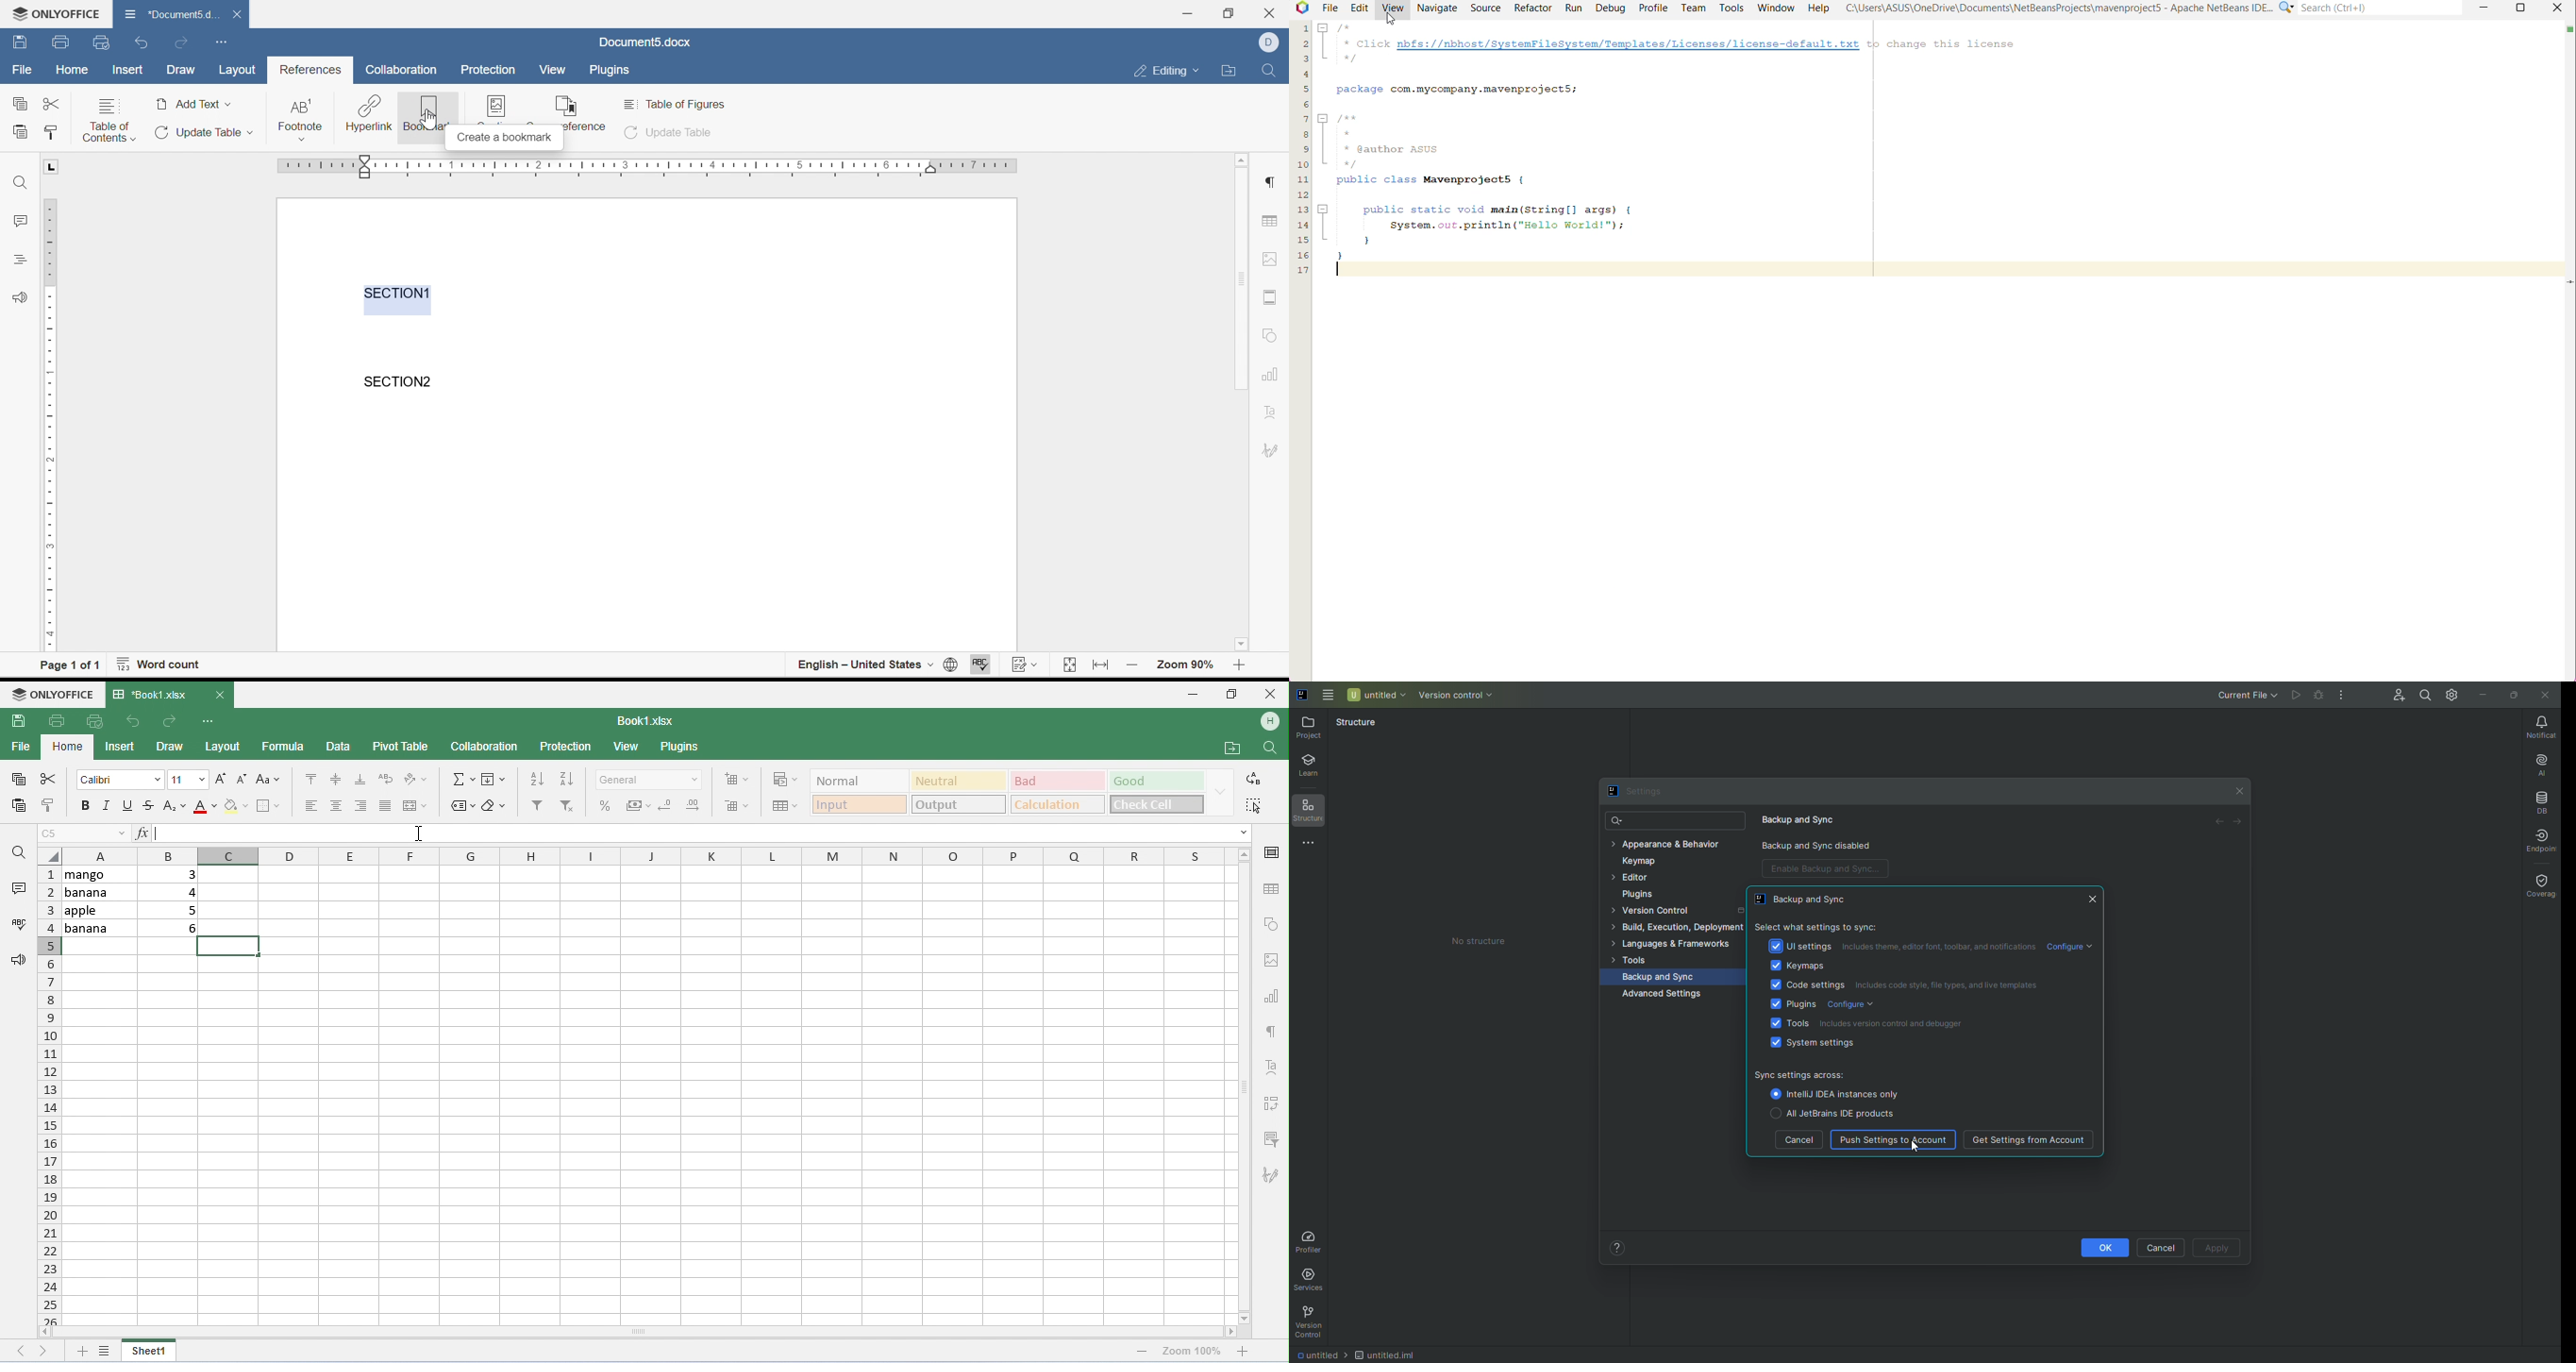 This screenshot has height=1372, width=2576. Describe the element at coordinates (1269, 180) in the screenshot. I see `` at that location.